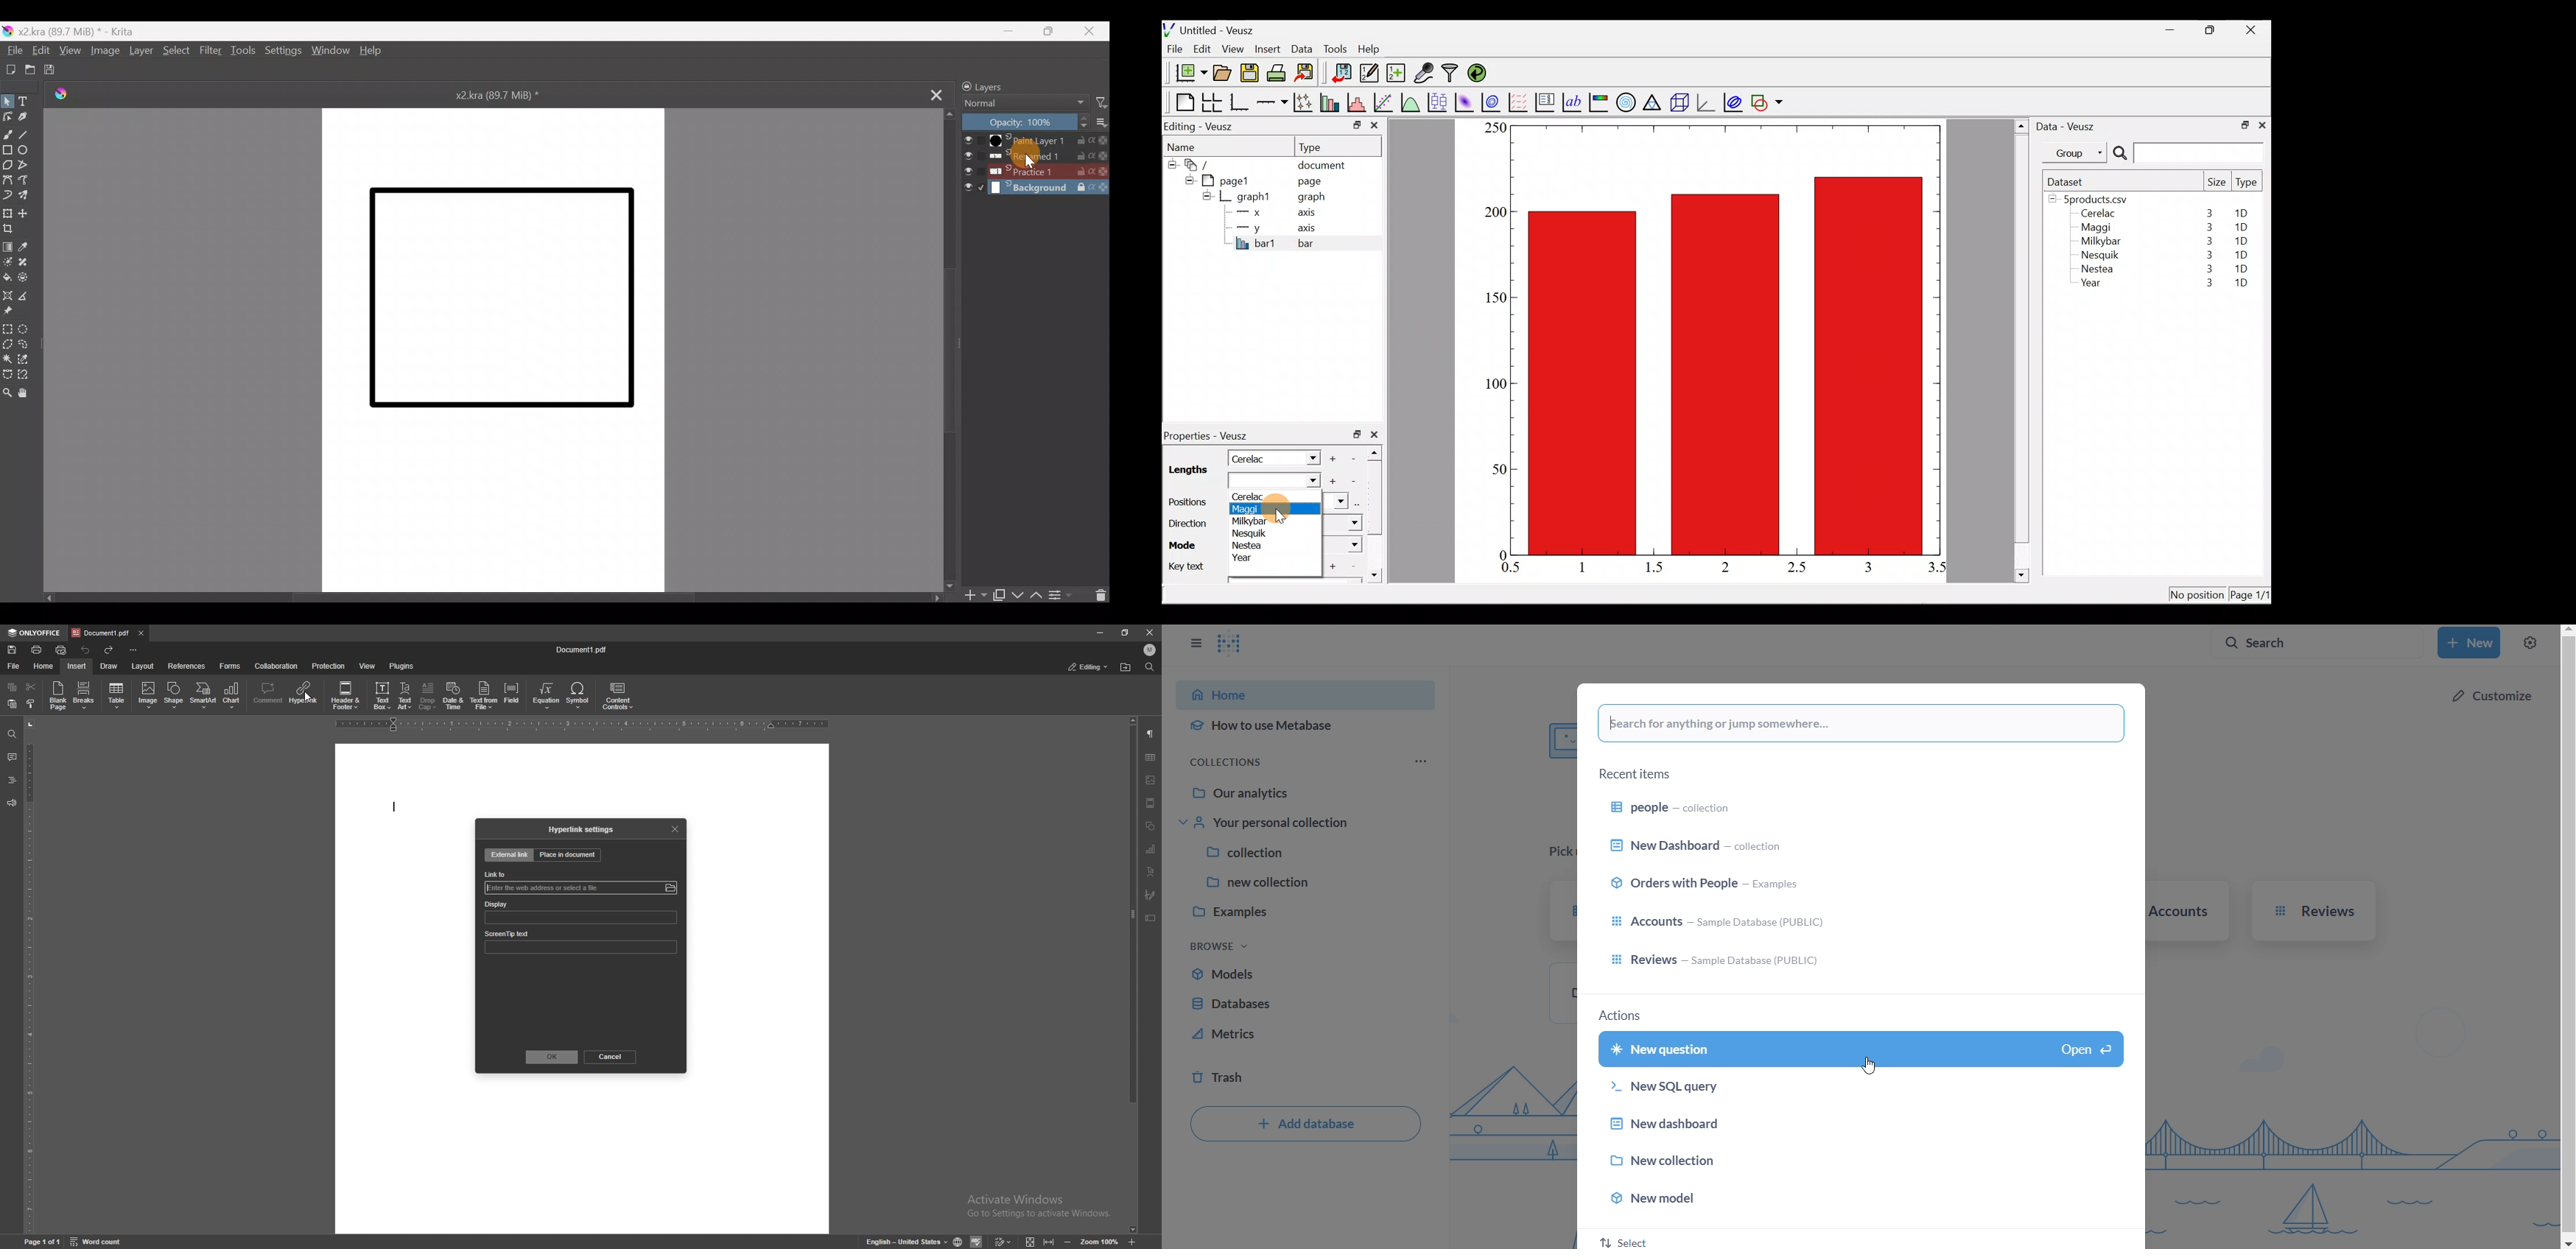 Image resolution: width=2576 pixels, height=1260 pixels. Describe the element at coordinates (7, 117) in the screenshot. I see `Edit shapes tool` at that location.